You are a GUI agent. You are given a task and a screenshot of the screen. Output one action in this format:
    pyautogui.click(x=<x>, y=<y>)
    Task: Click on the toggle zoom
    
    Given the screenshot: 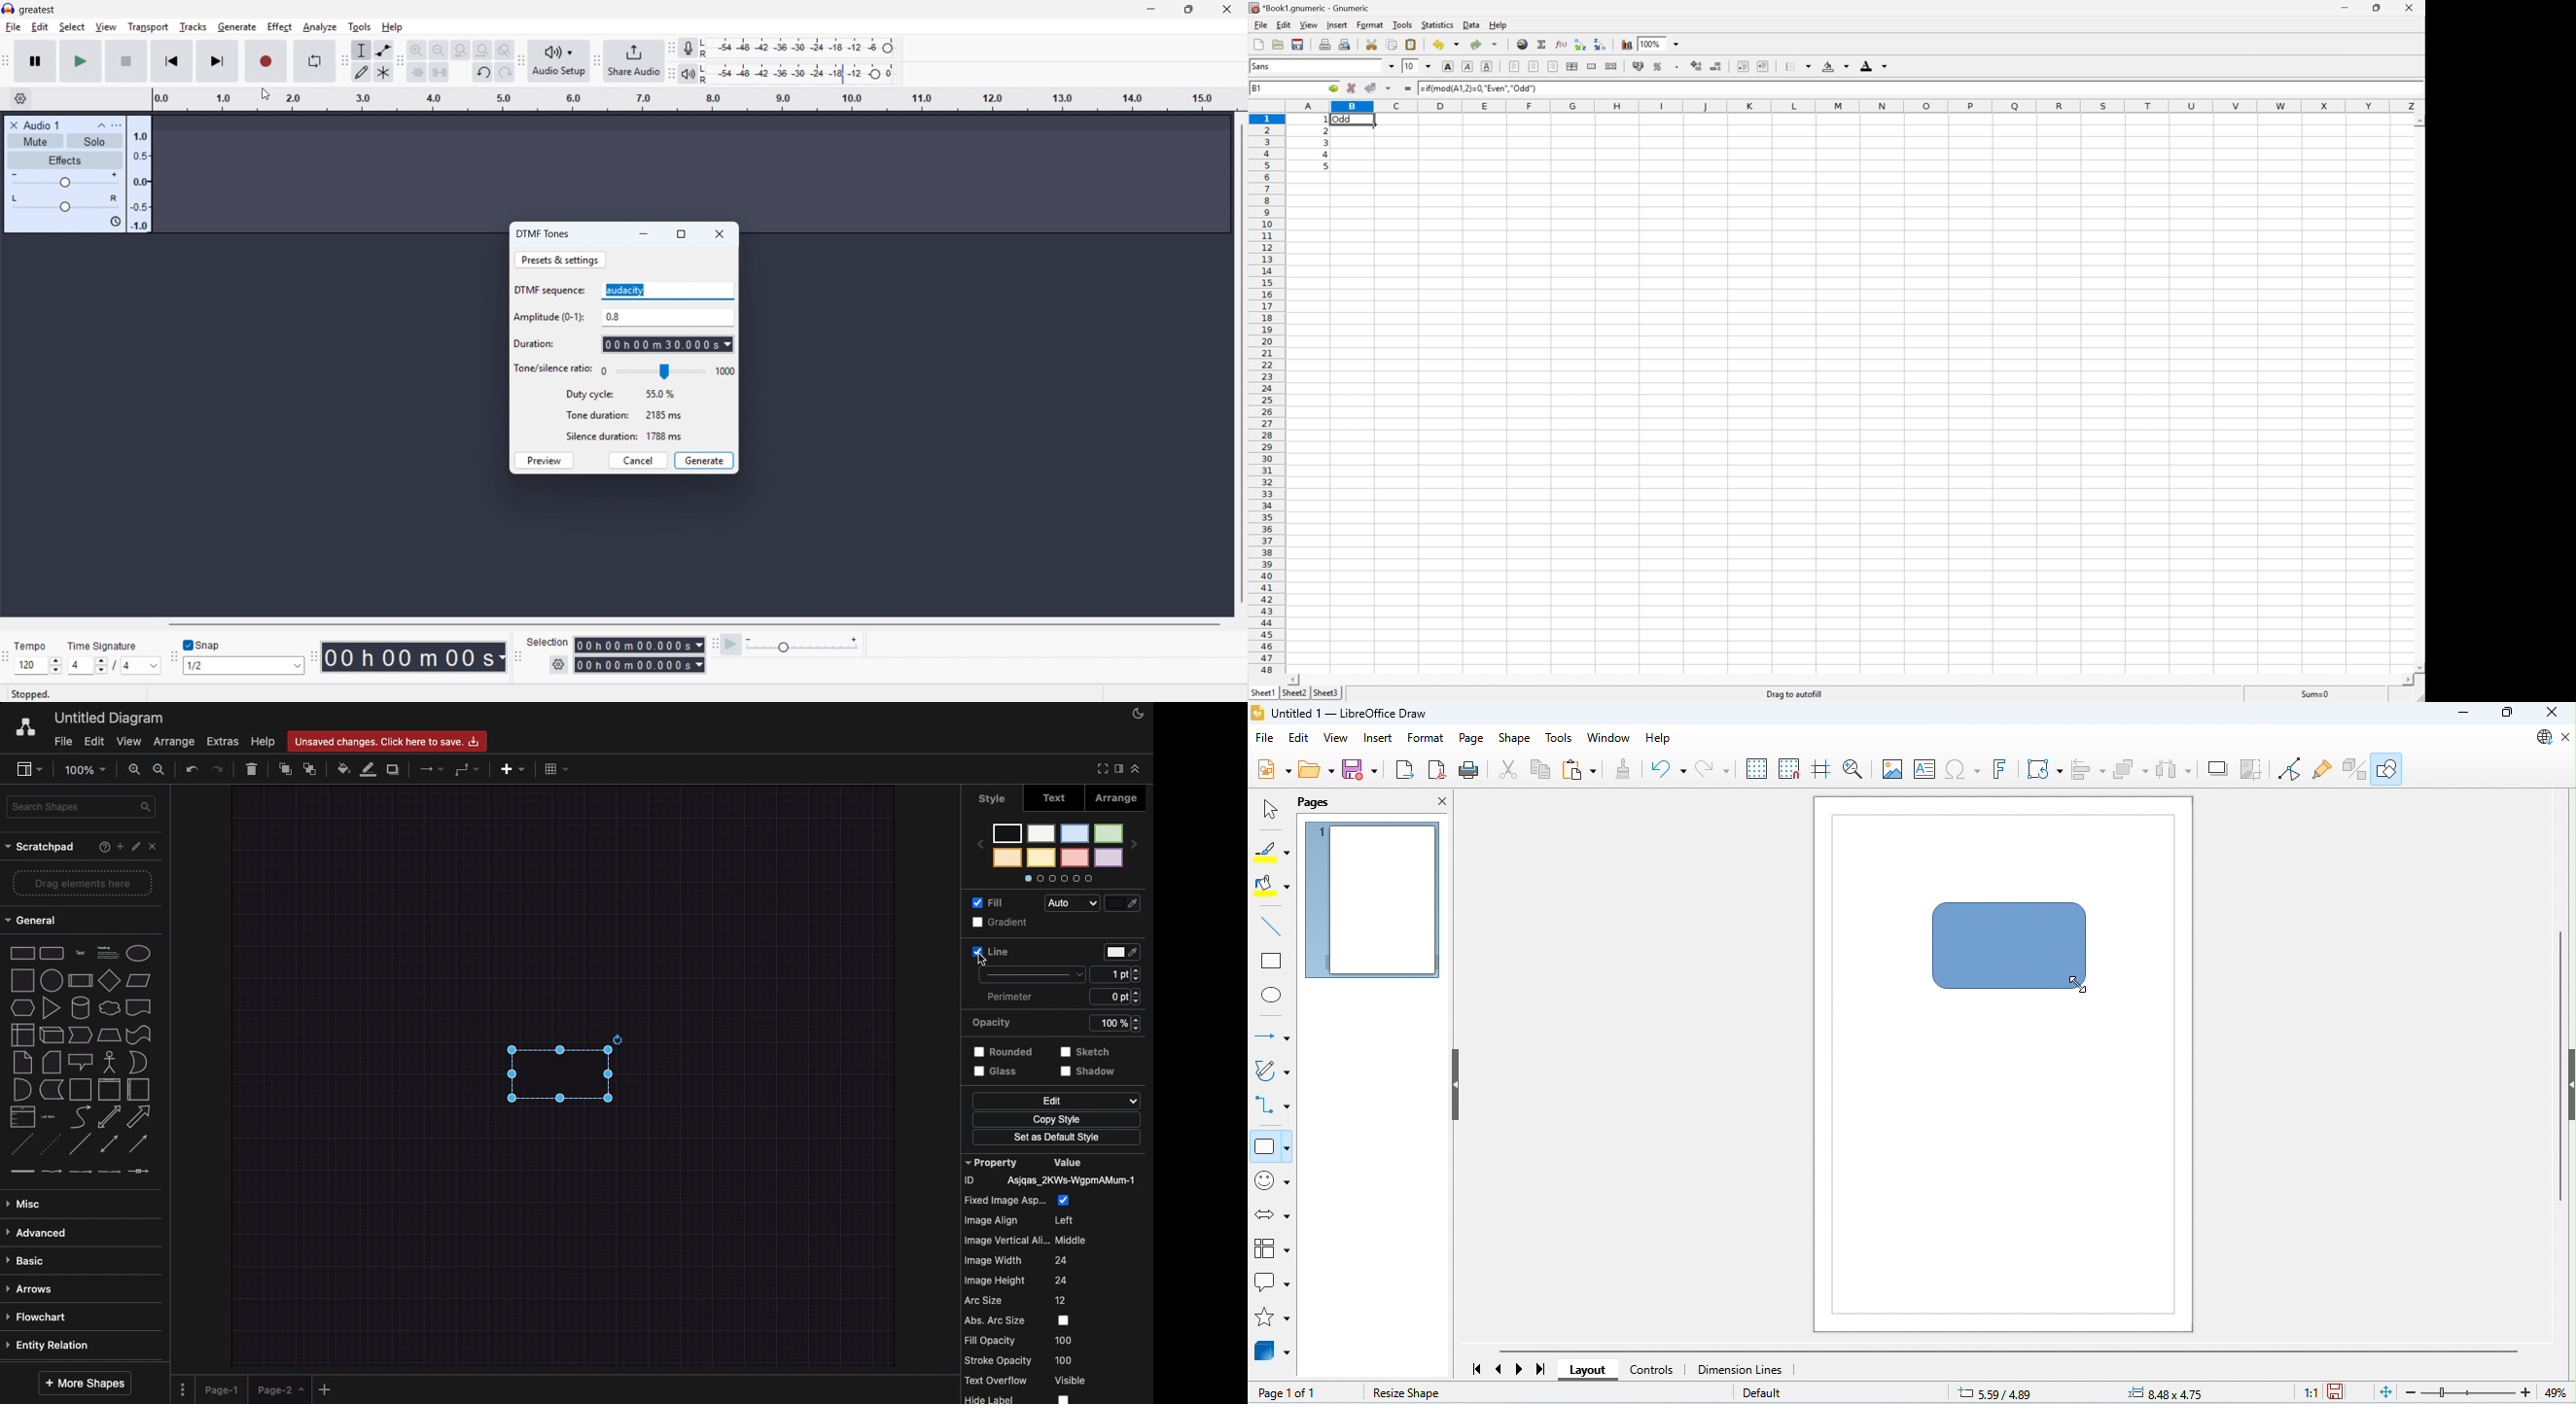 What is the action you would take?
    pyautogui.click(x=505, y=50)
    